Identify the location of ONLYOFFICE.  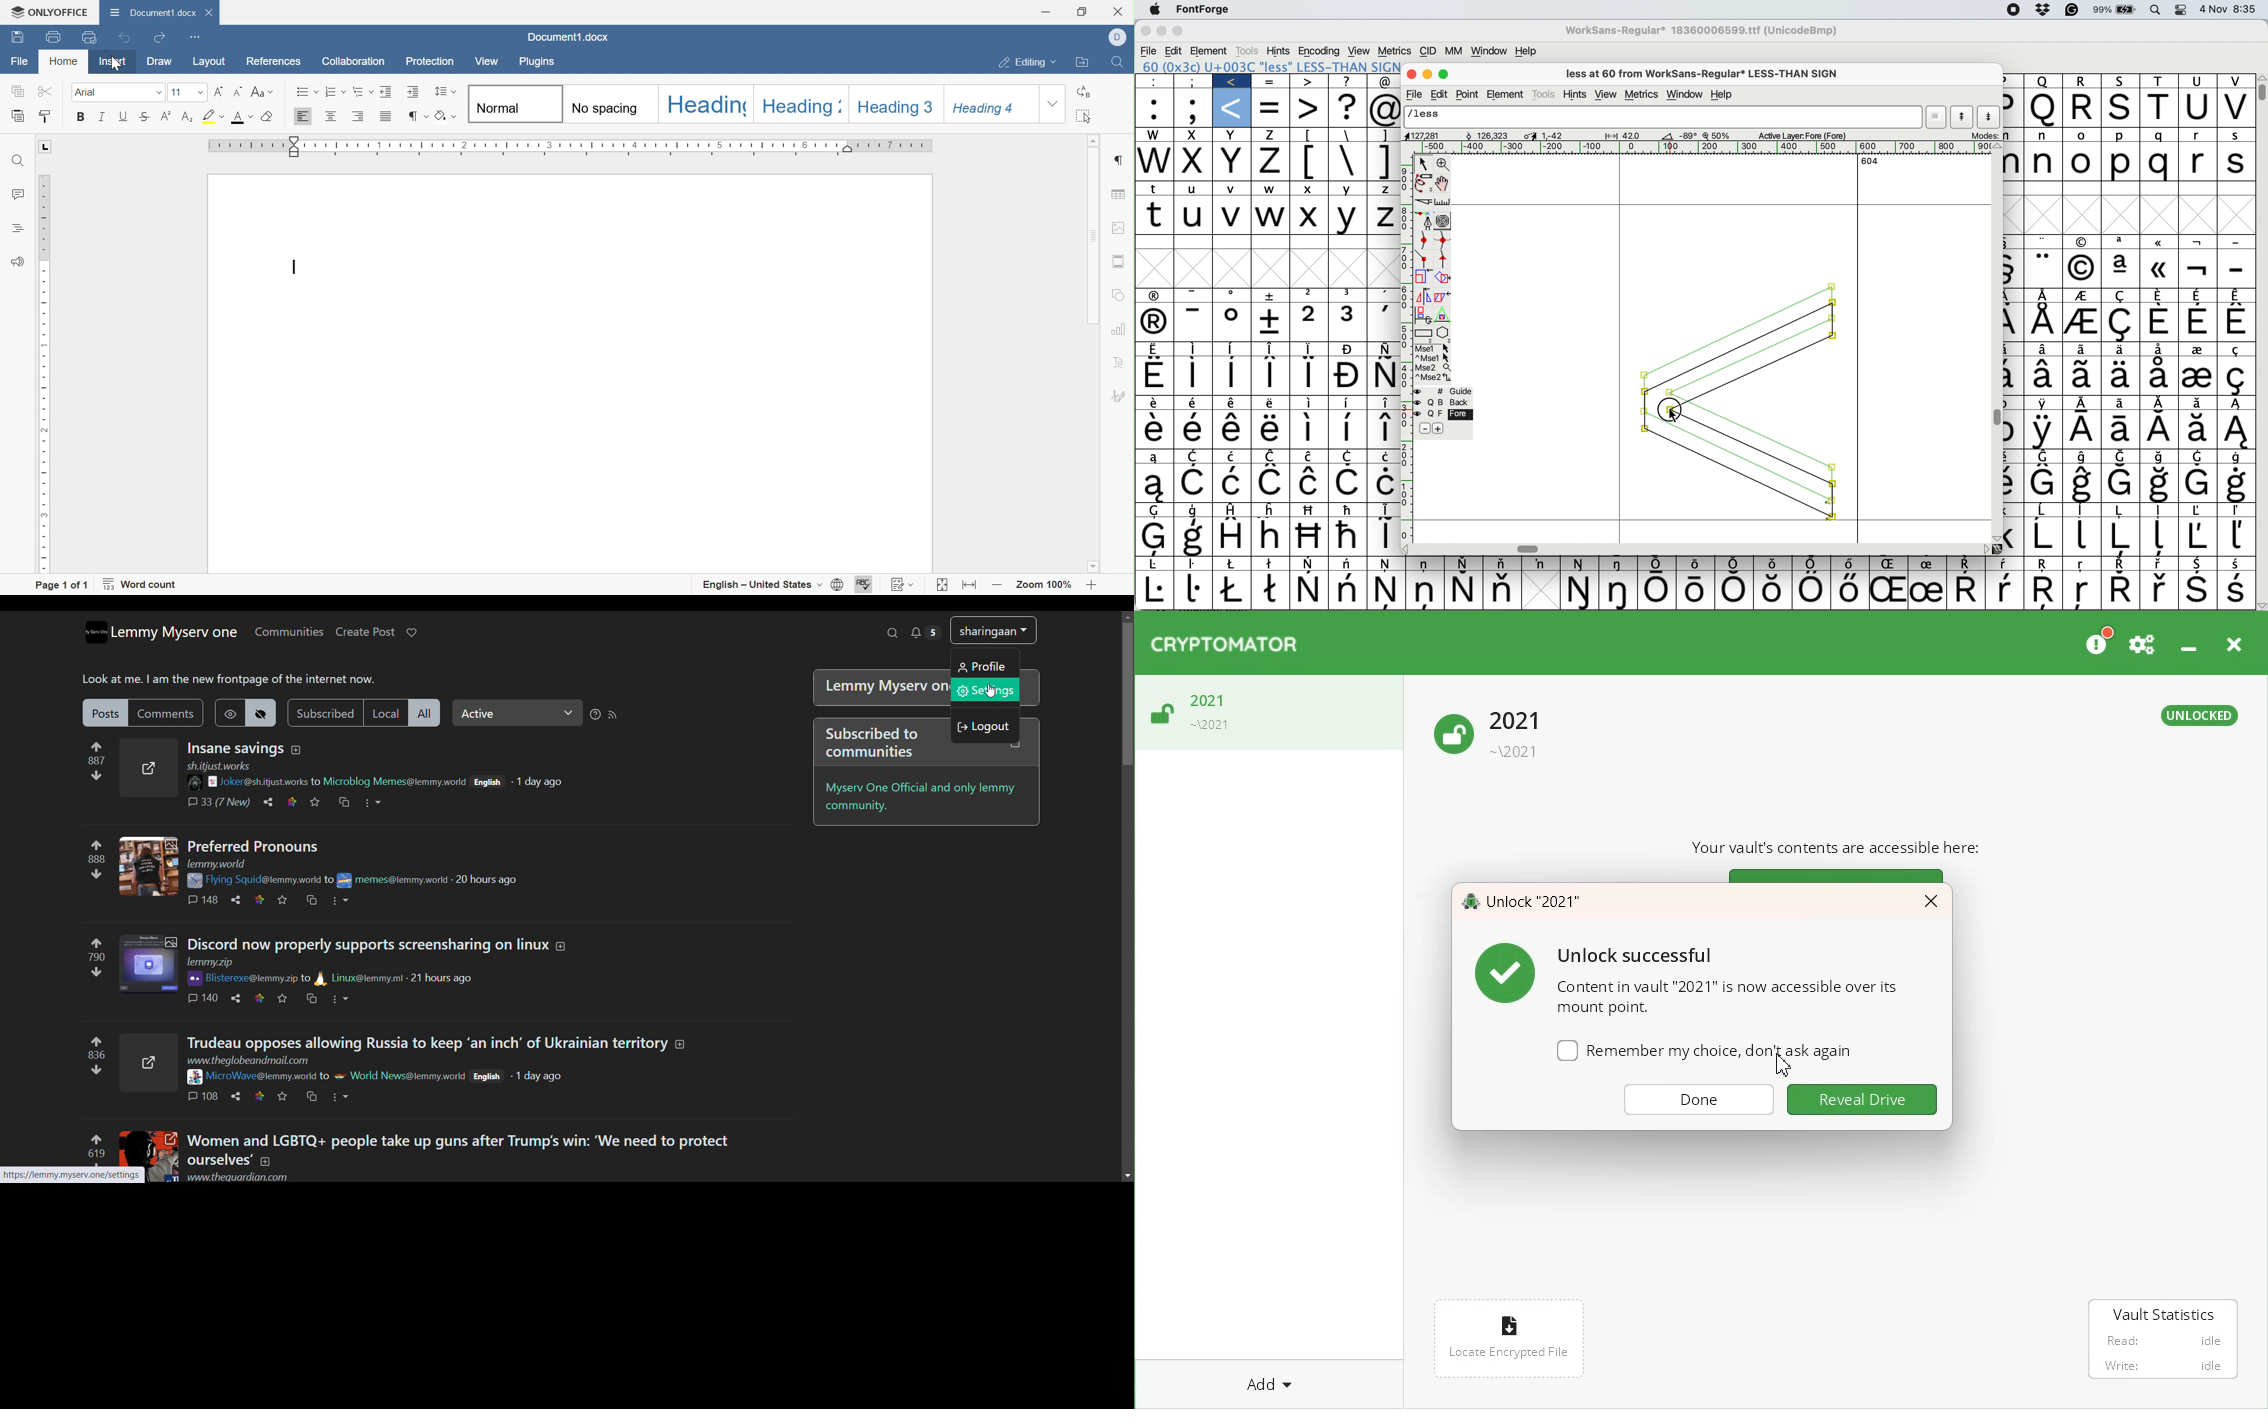
(54, 12).